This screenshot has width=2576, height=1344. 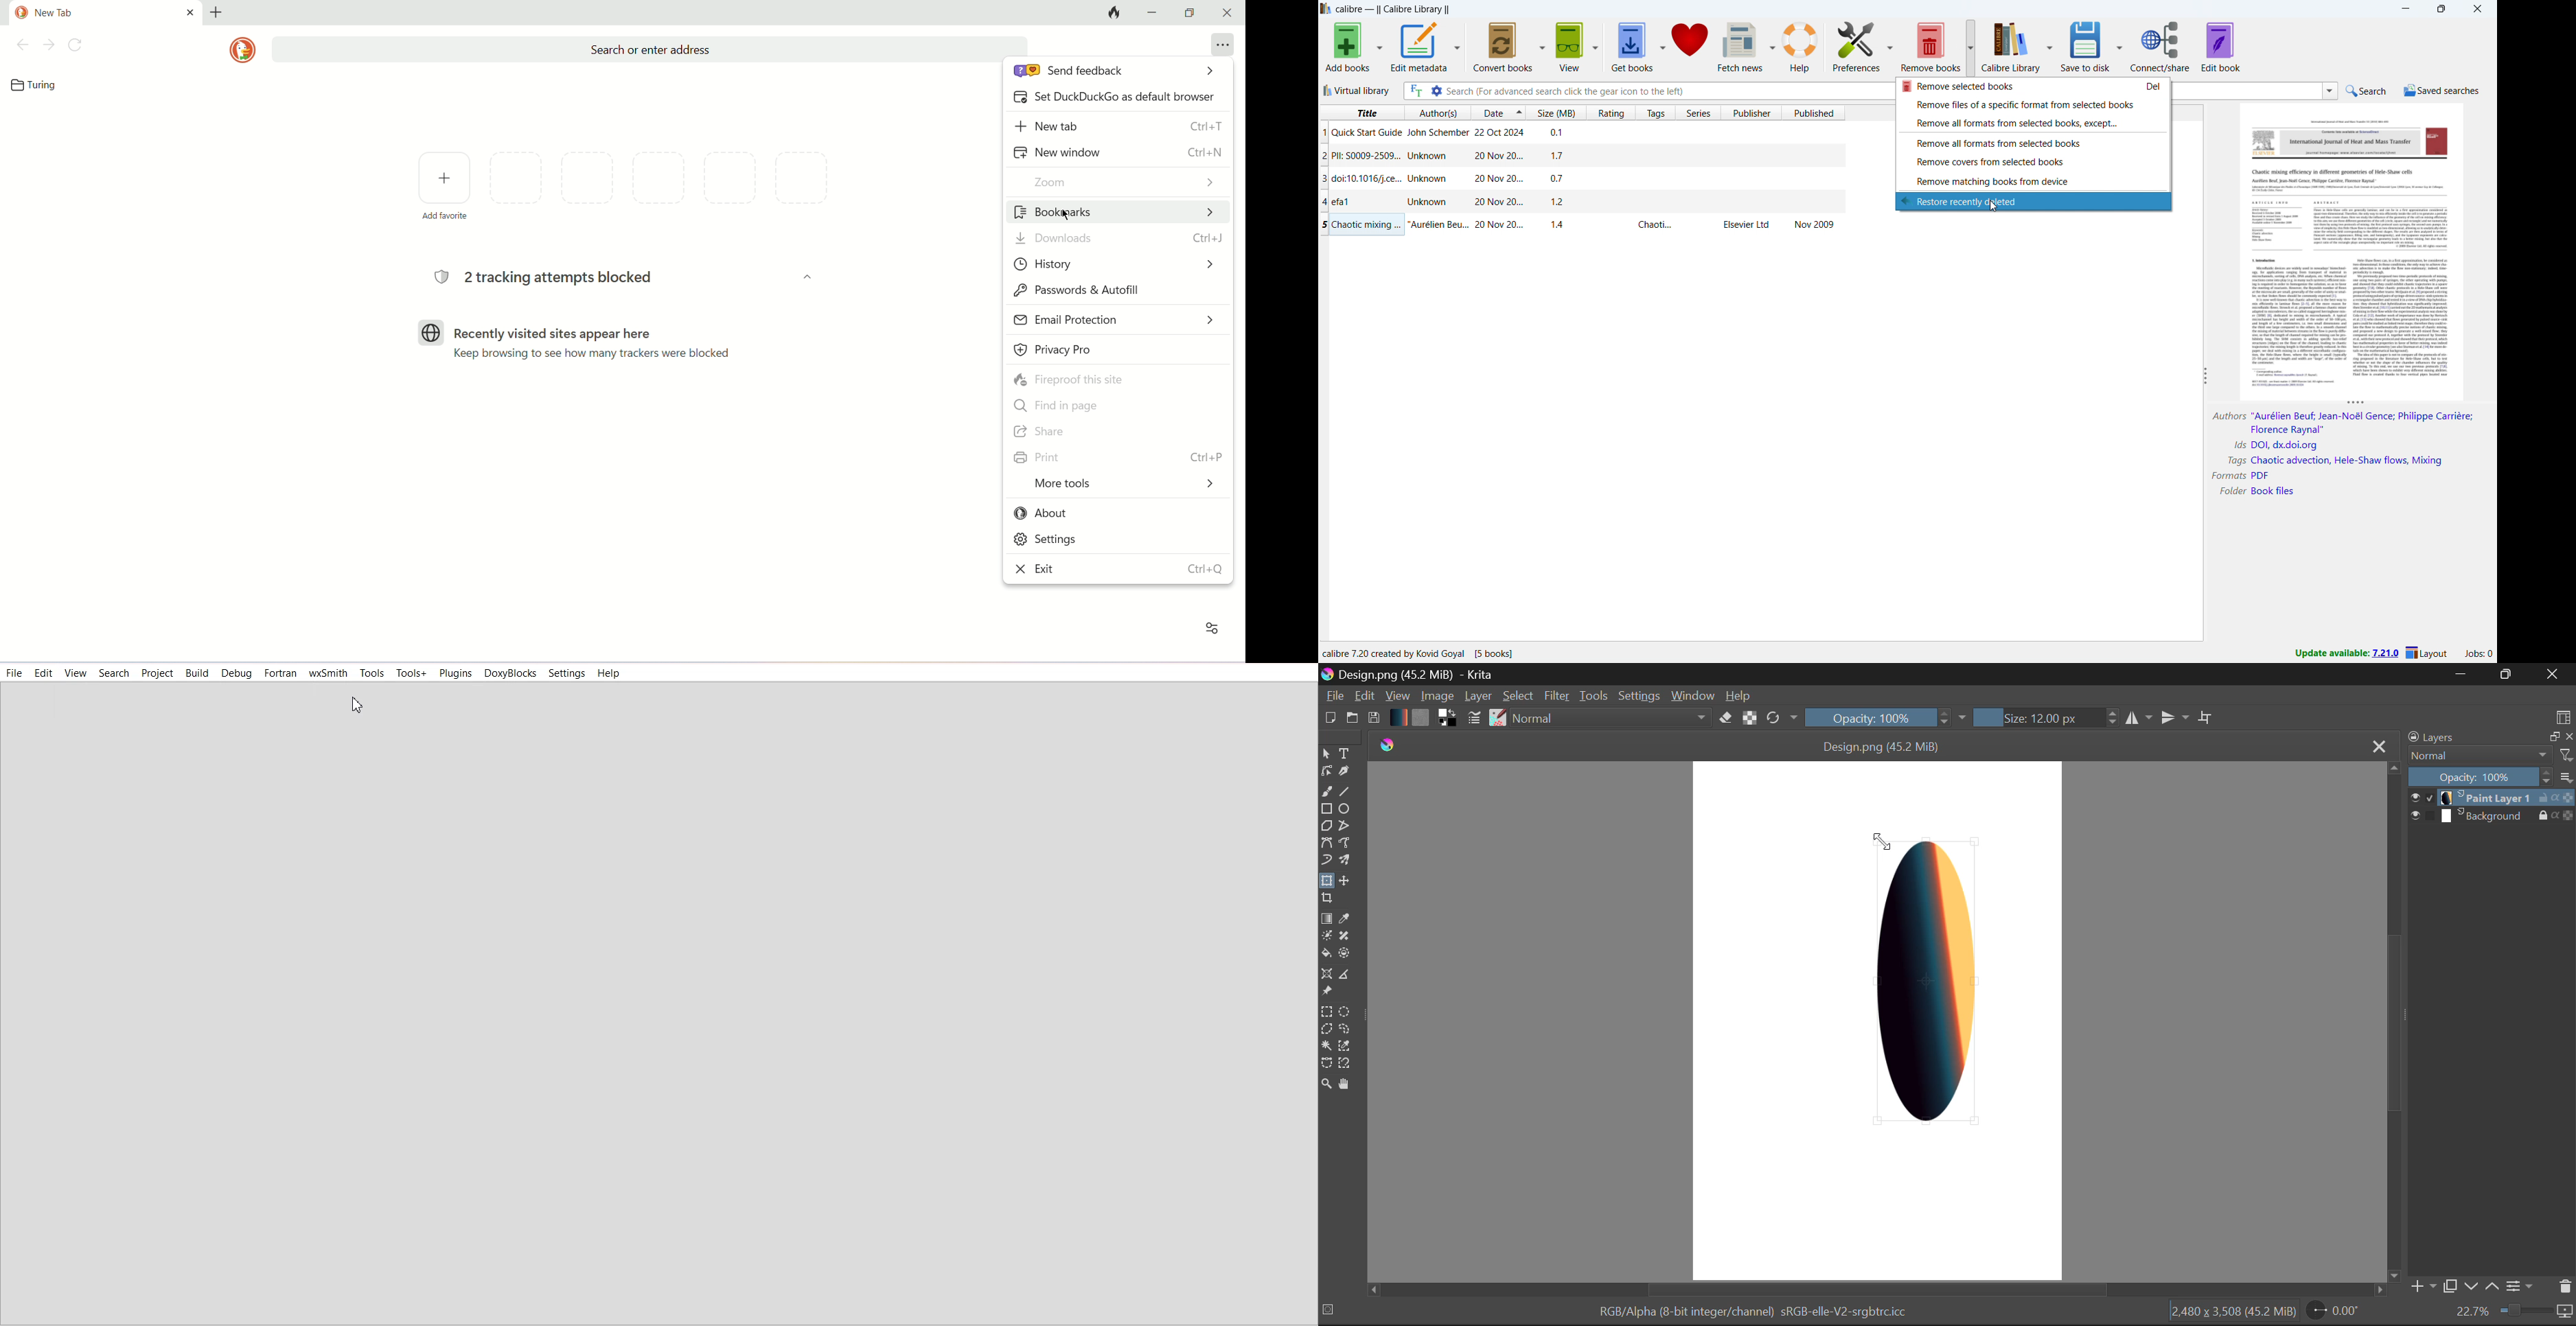 I want to click on Page Rotation, so click(x=2332, y=1312).